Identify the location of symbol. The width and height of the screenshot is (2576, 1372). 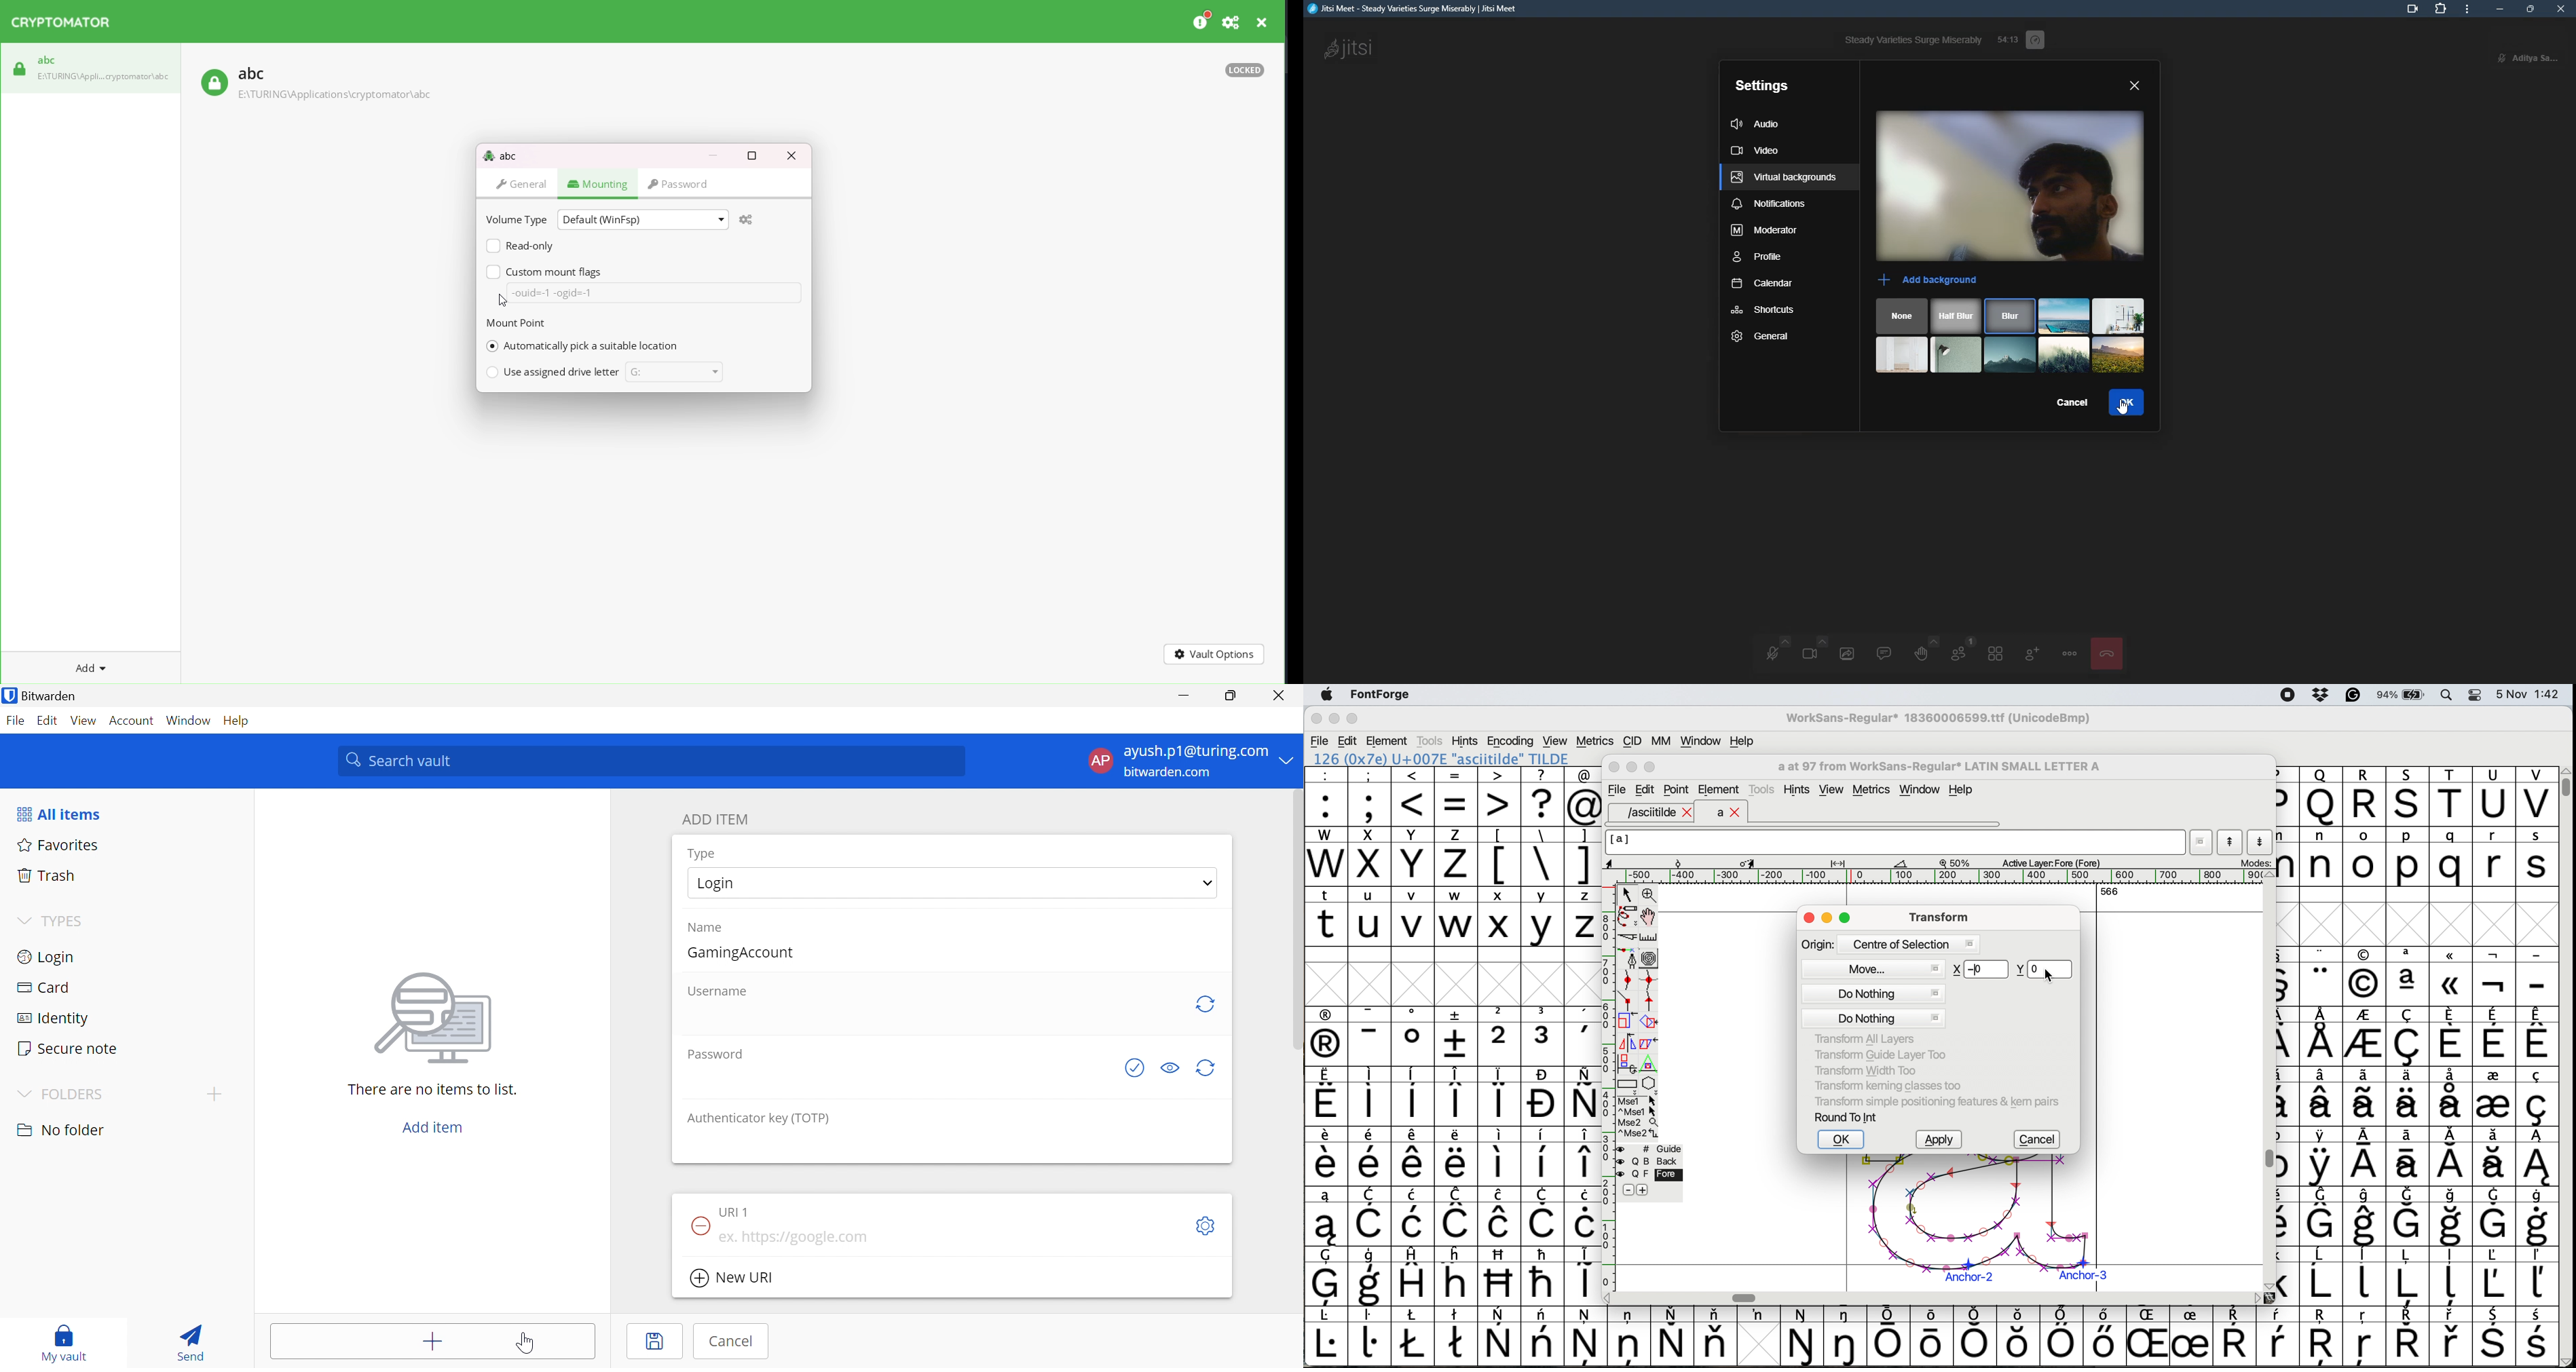
(2366, 1218).